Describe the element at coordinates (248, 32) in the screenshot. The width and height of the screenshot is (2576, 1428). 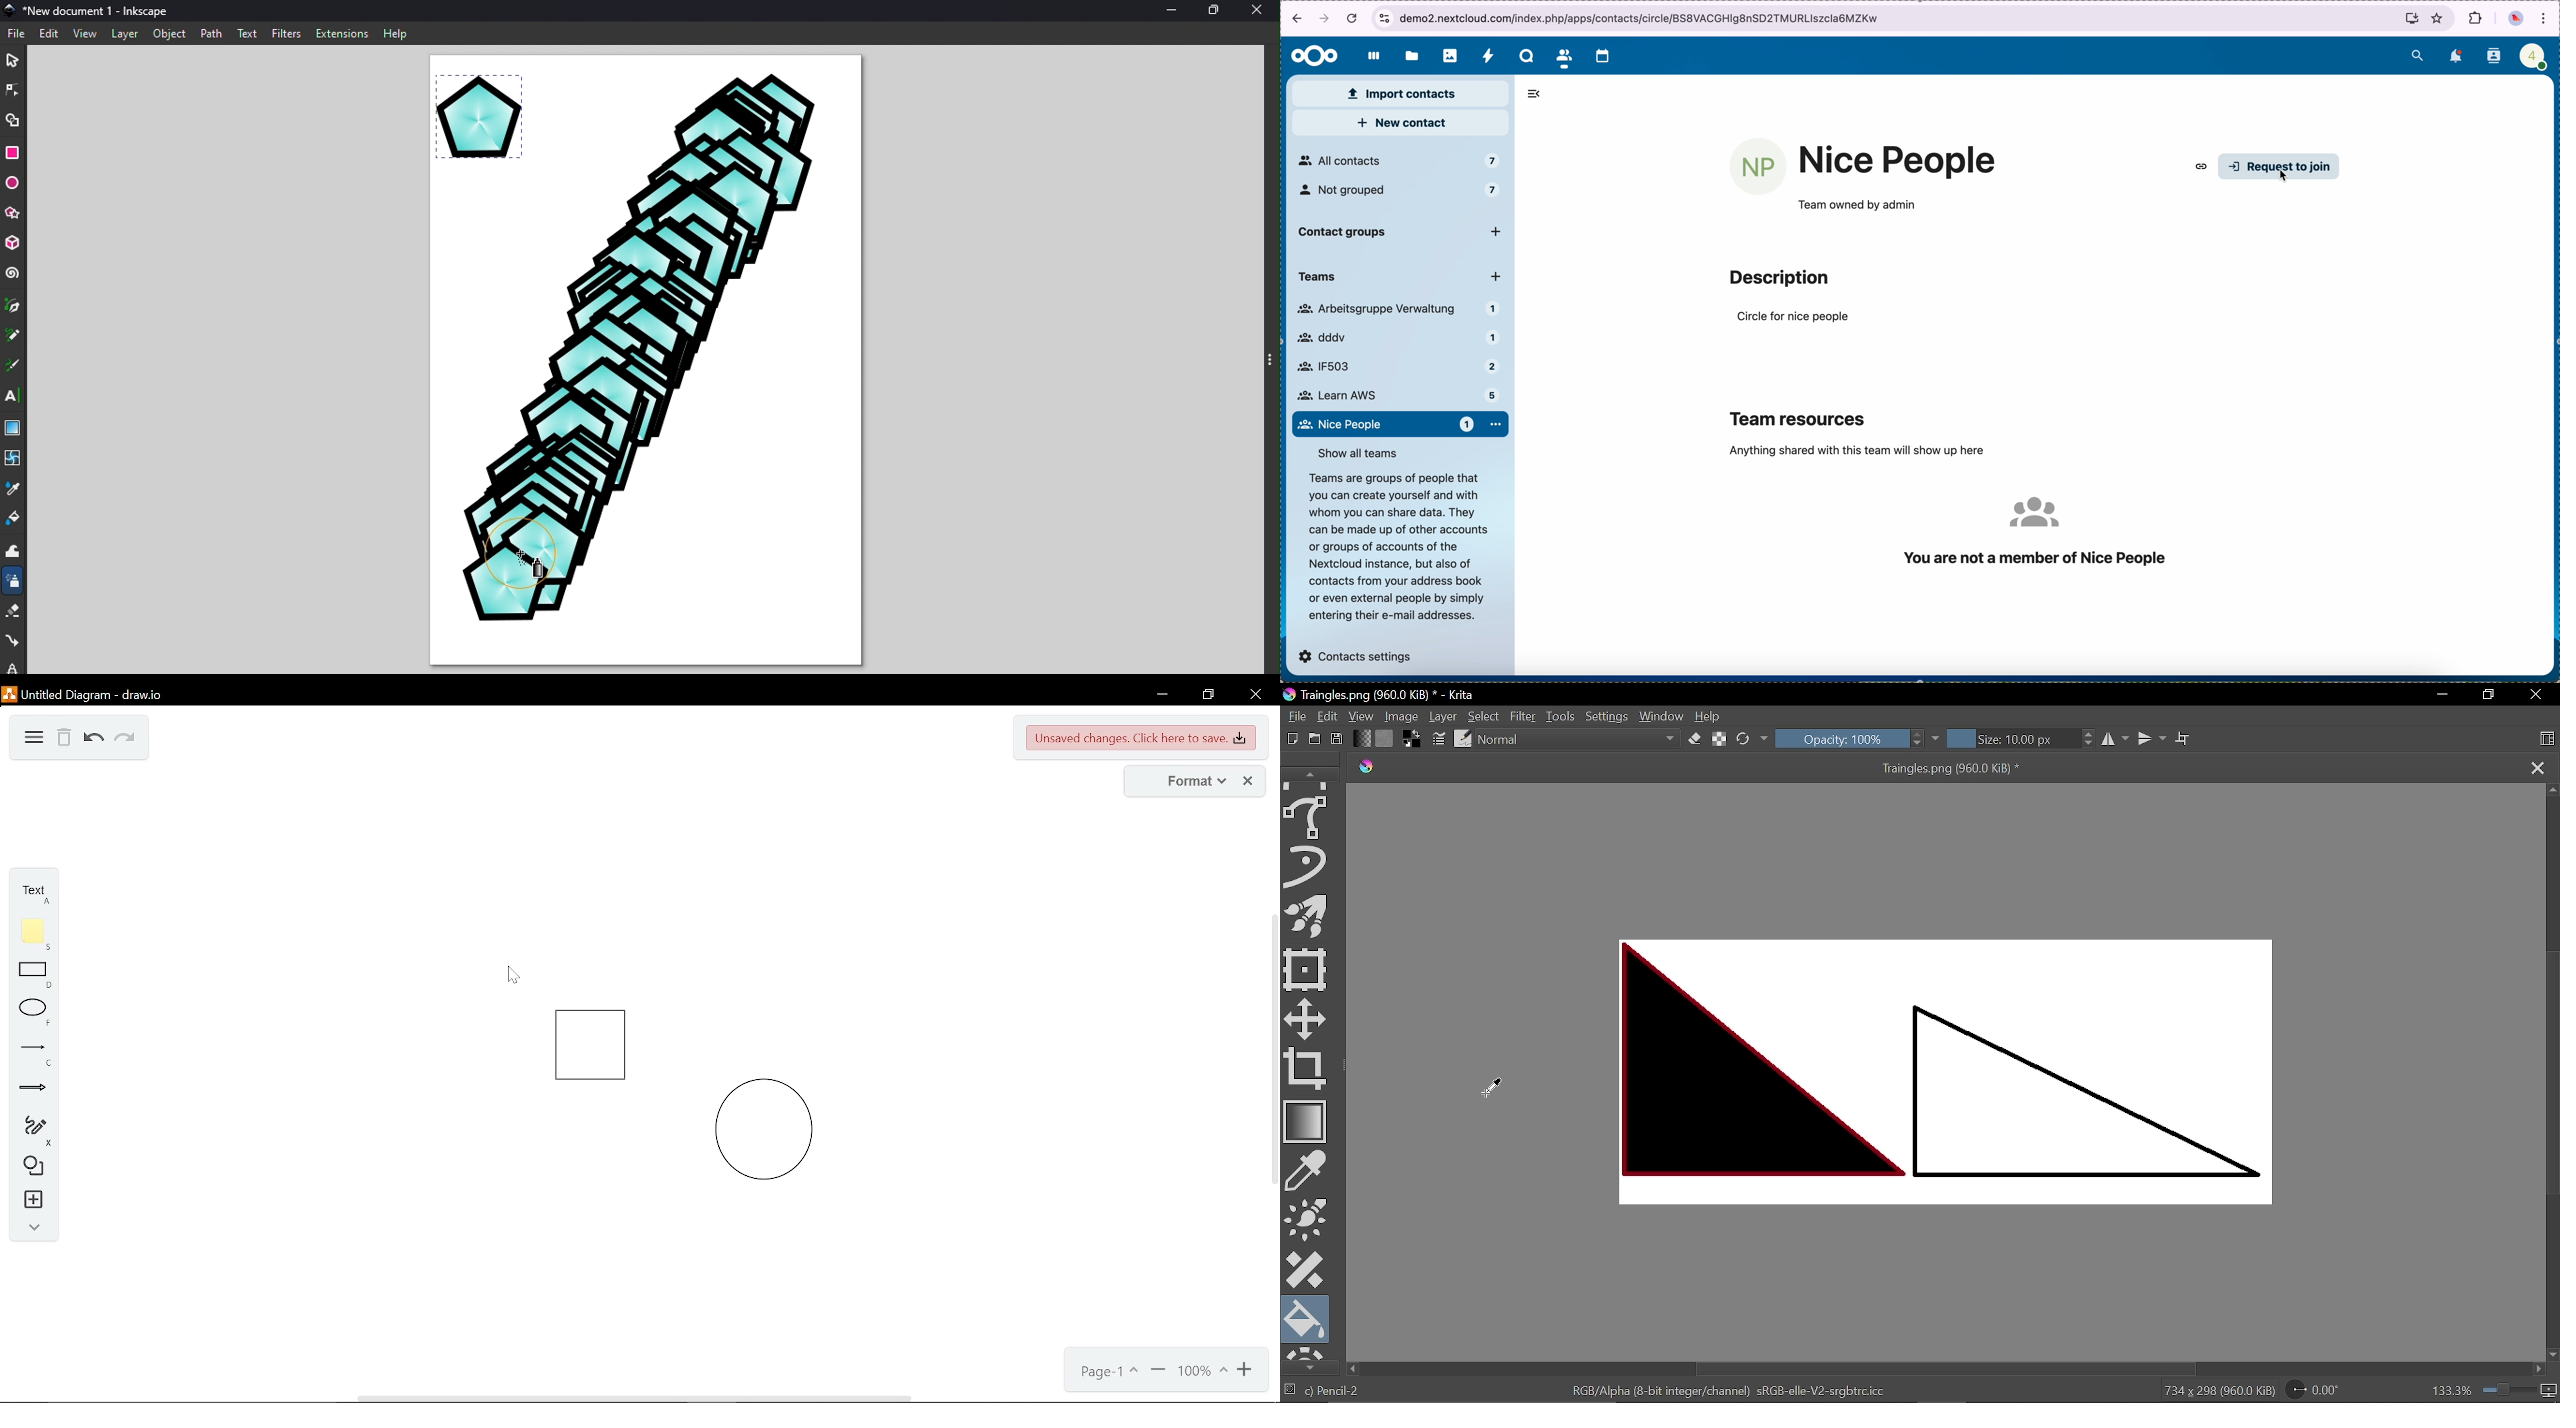
I see `Text` at that location.